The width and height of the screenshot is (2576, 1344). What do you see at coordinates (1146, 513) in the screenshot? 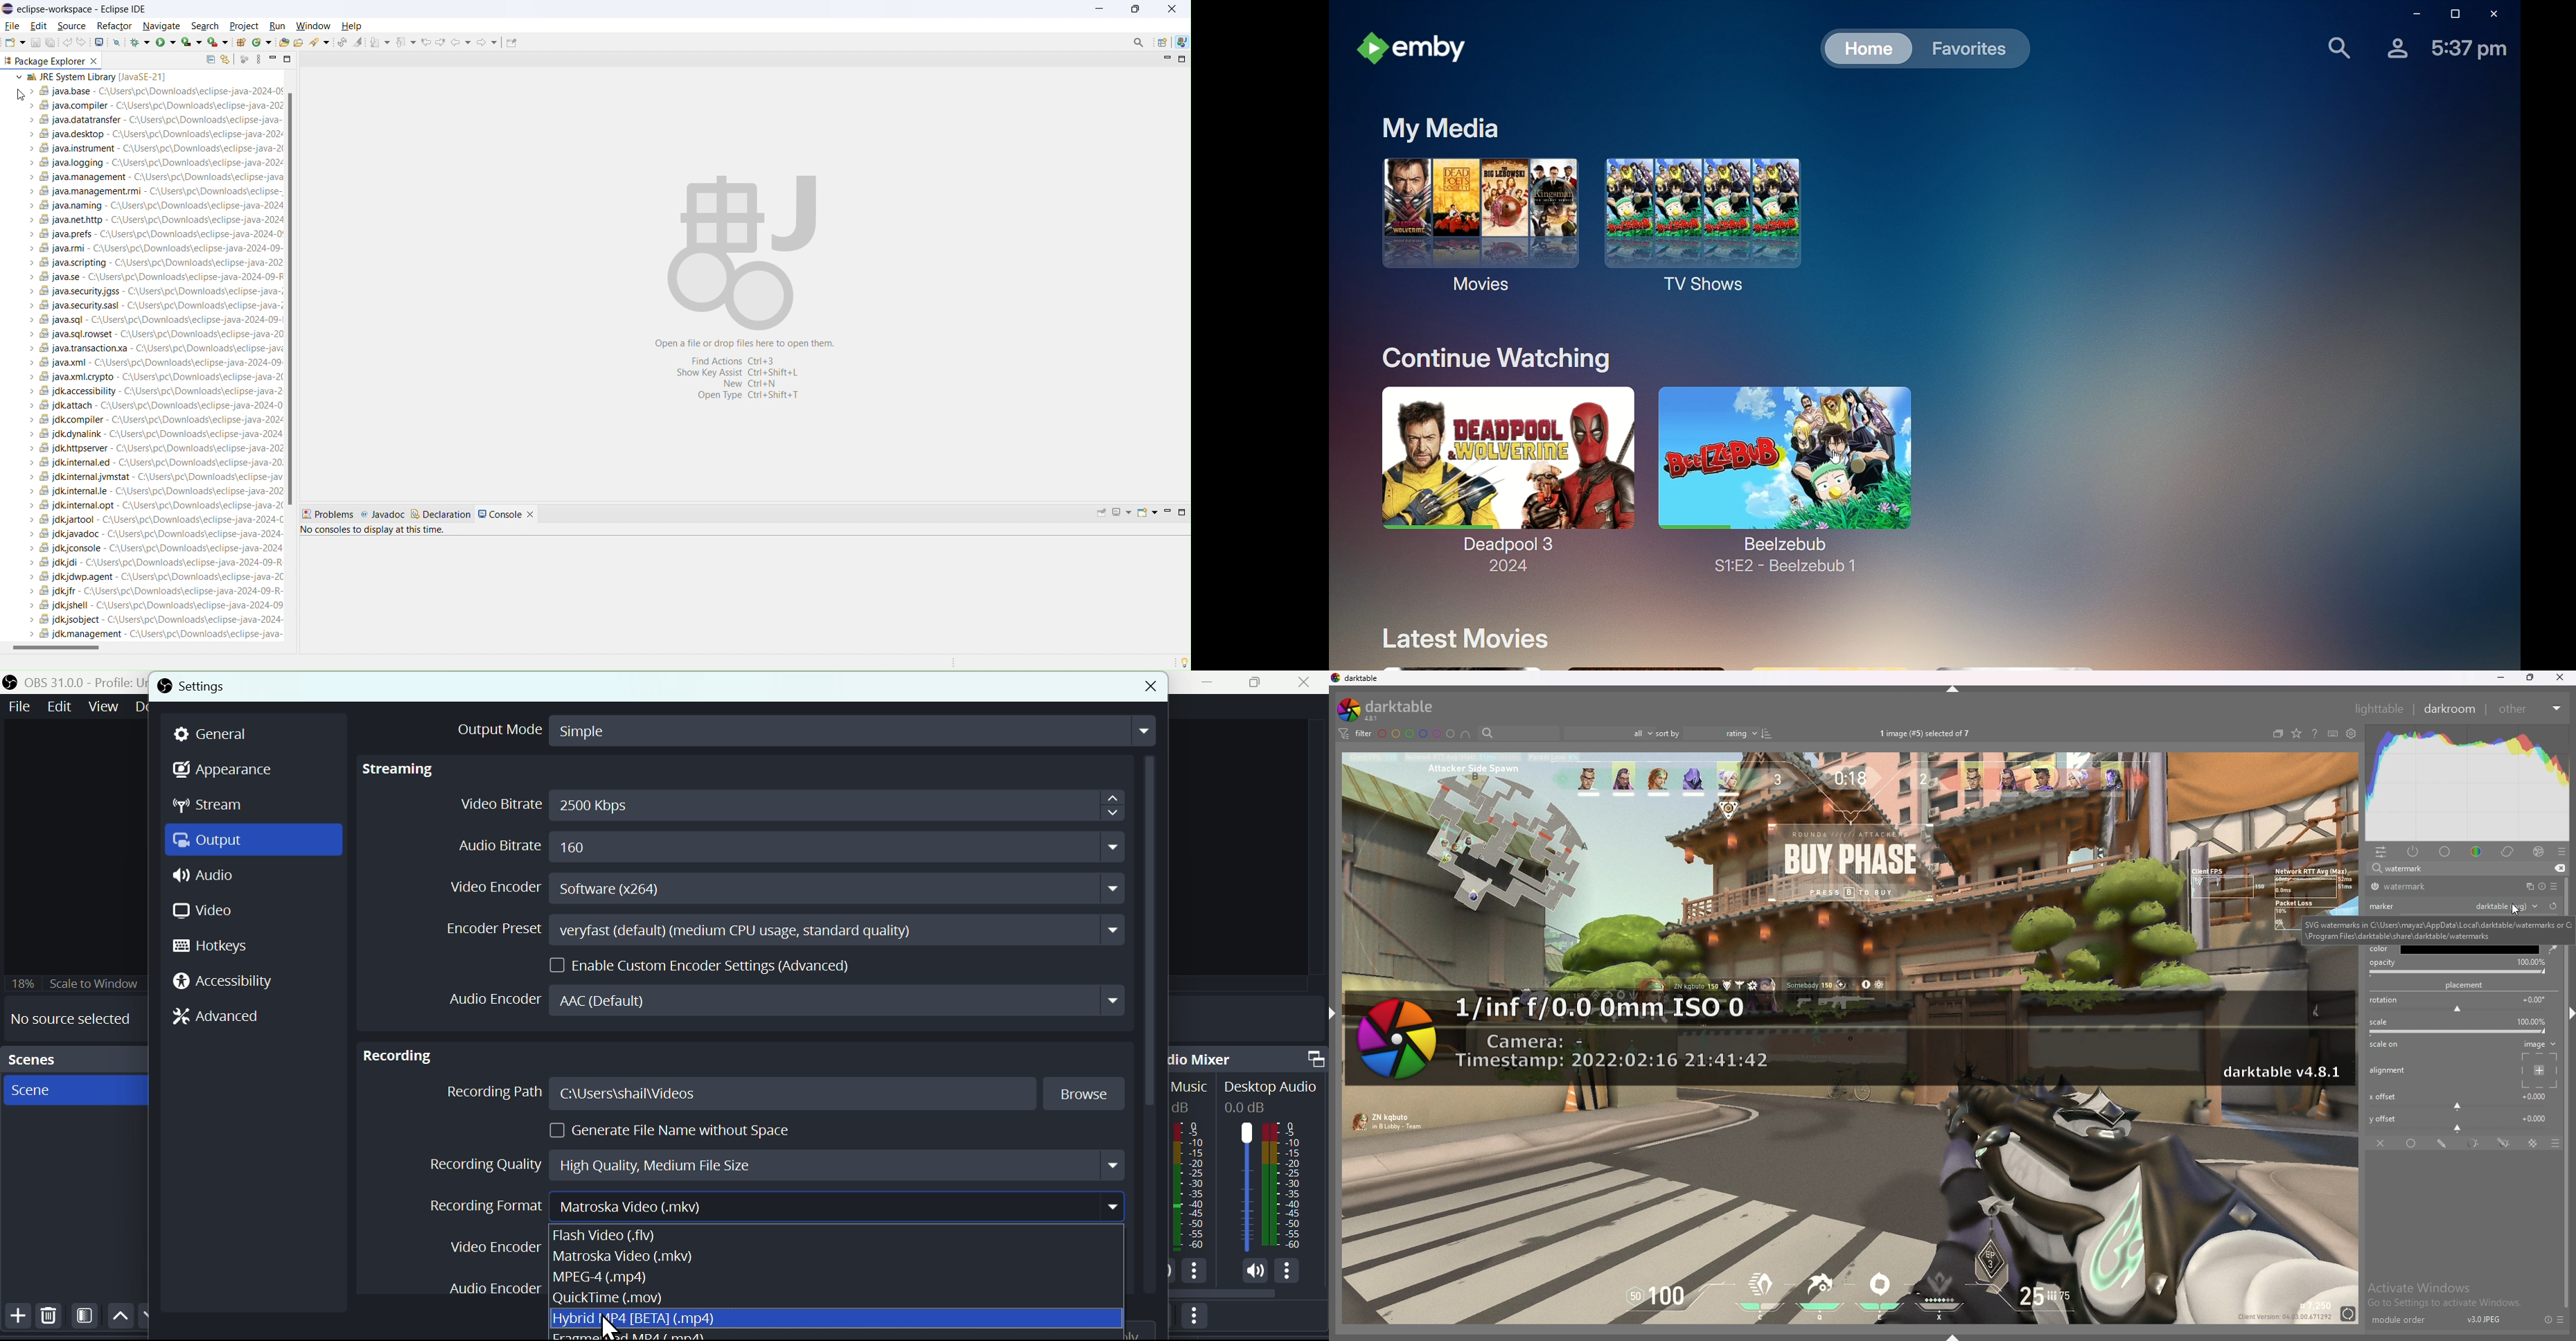
I see `open console` at bounding box center [1146, 513].